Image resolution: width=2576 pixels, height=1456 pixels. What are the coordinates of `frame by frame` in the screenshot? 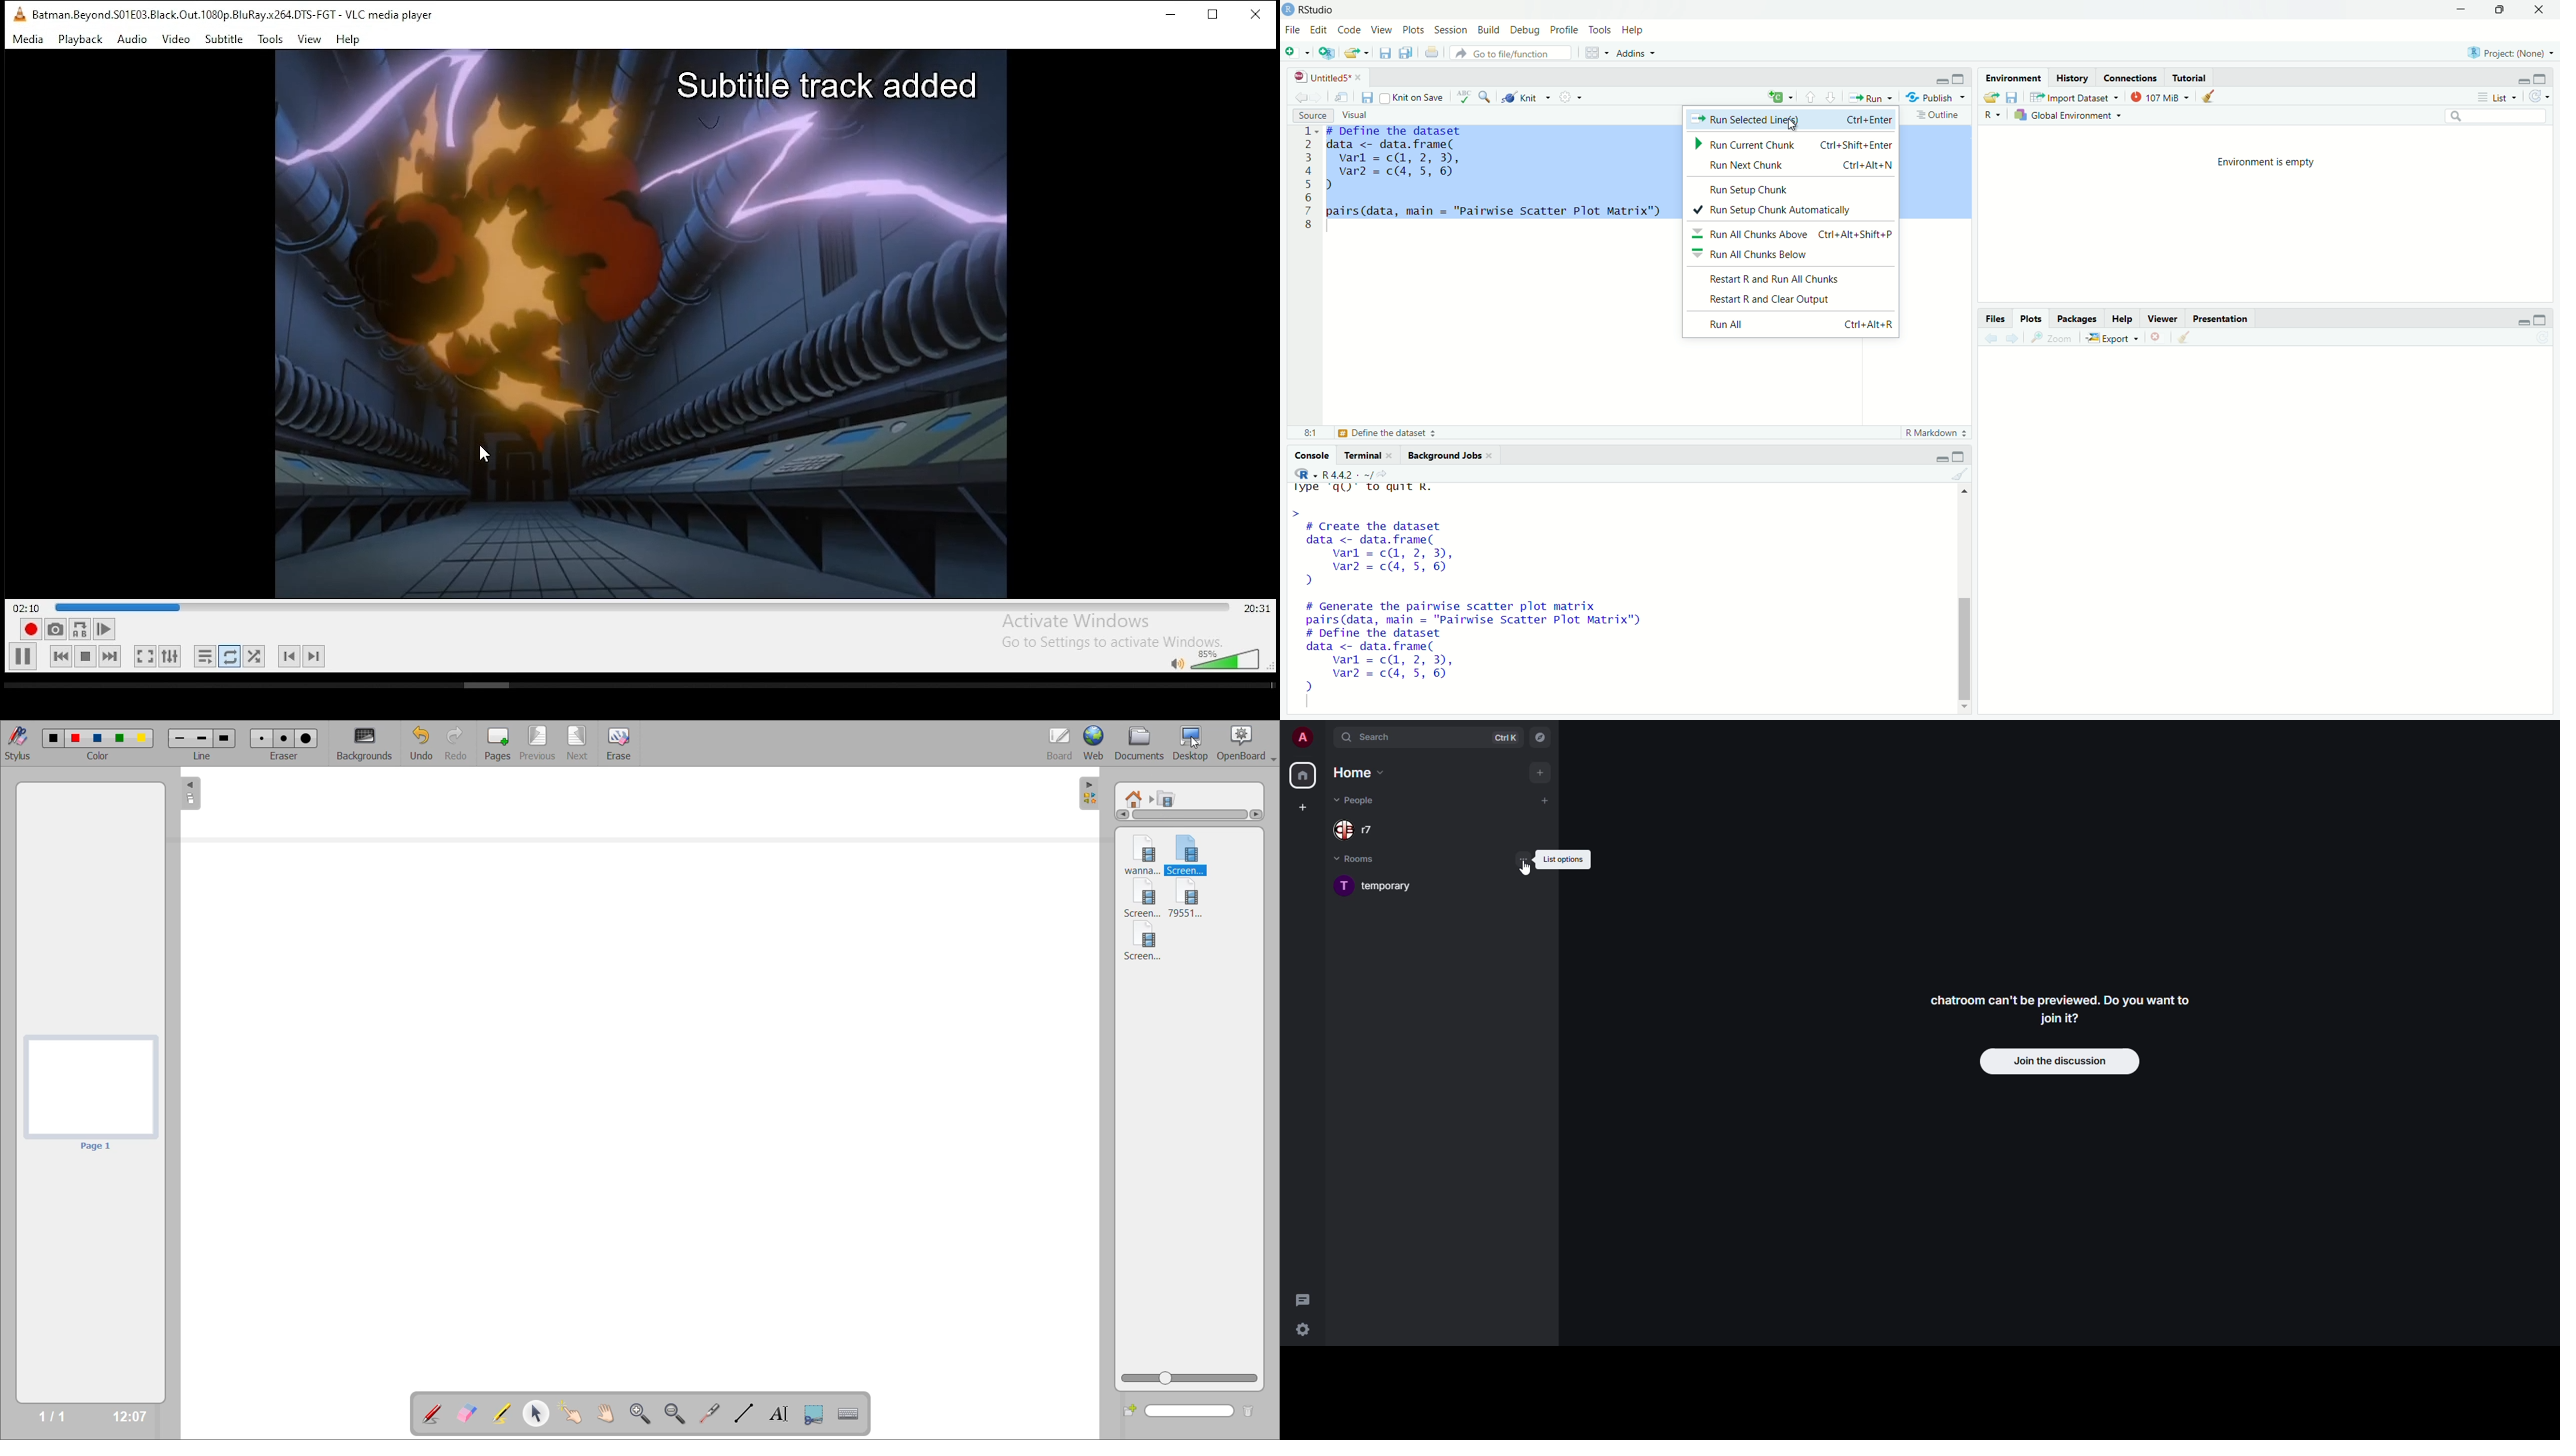 It's located at (105, 629).